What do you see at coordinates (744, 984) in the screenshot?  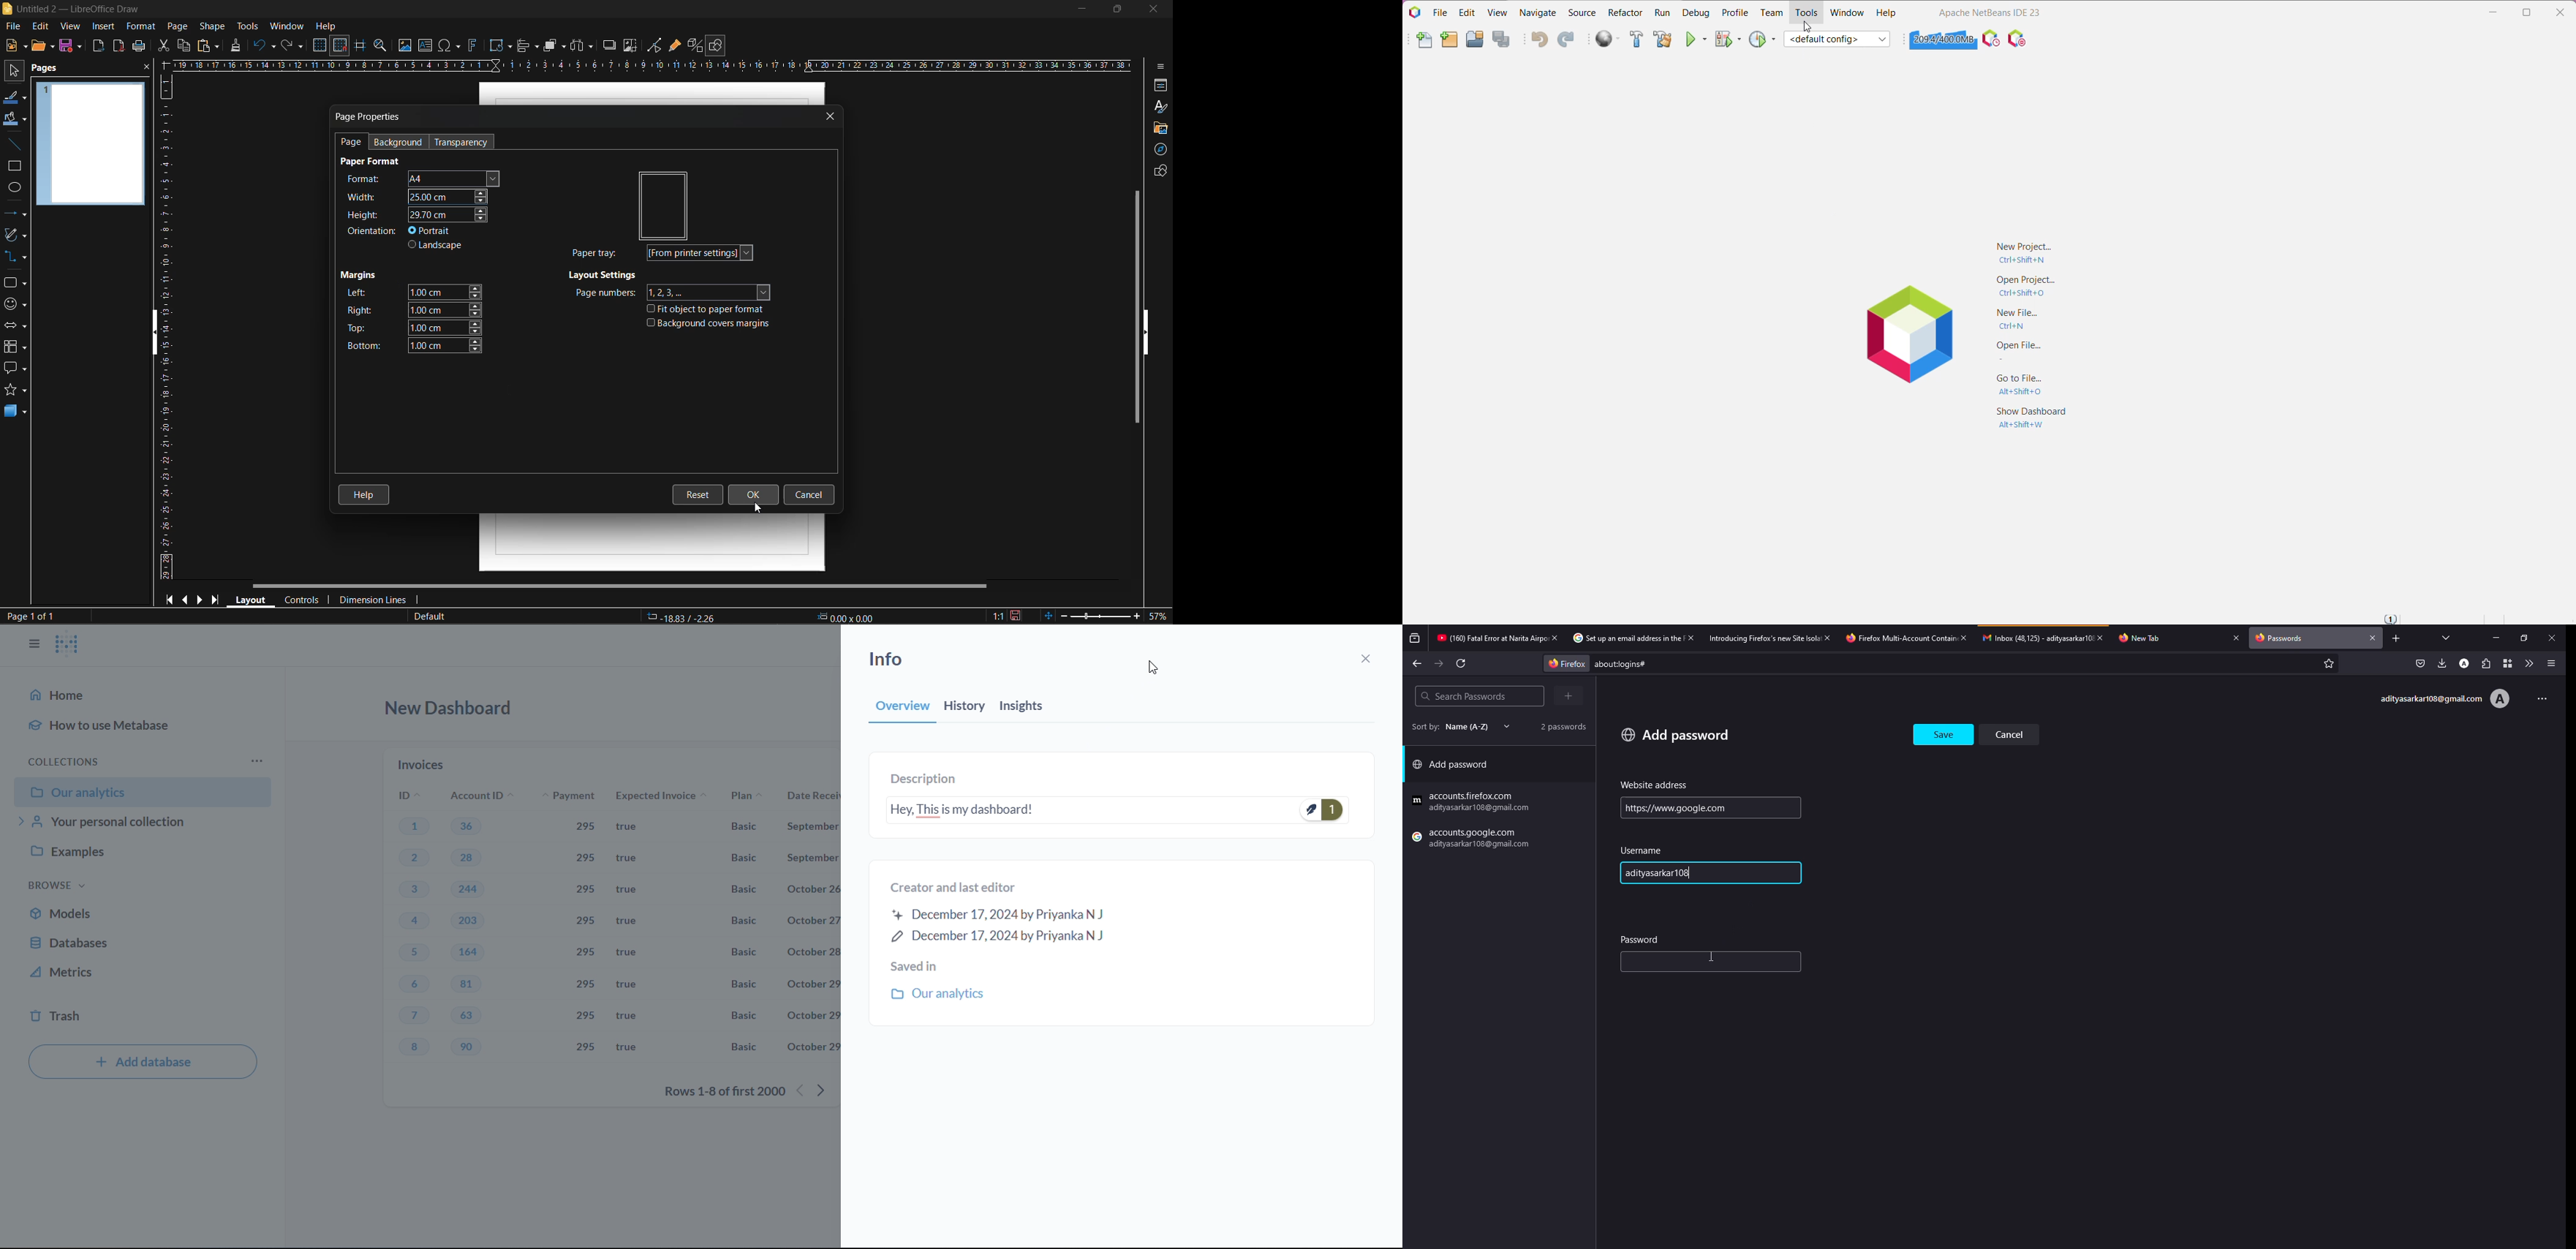 I see `Basic` at bounding box center [744, 984].